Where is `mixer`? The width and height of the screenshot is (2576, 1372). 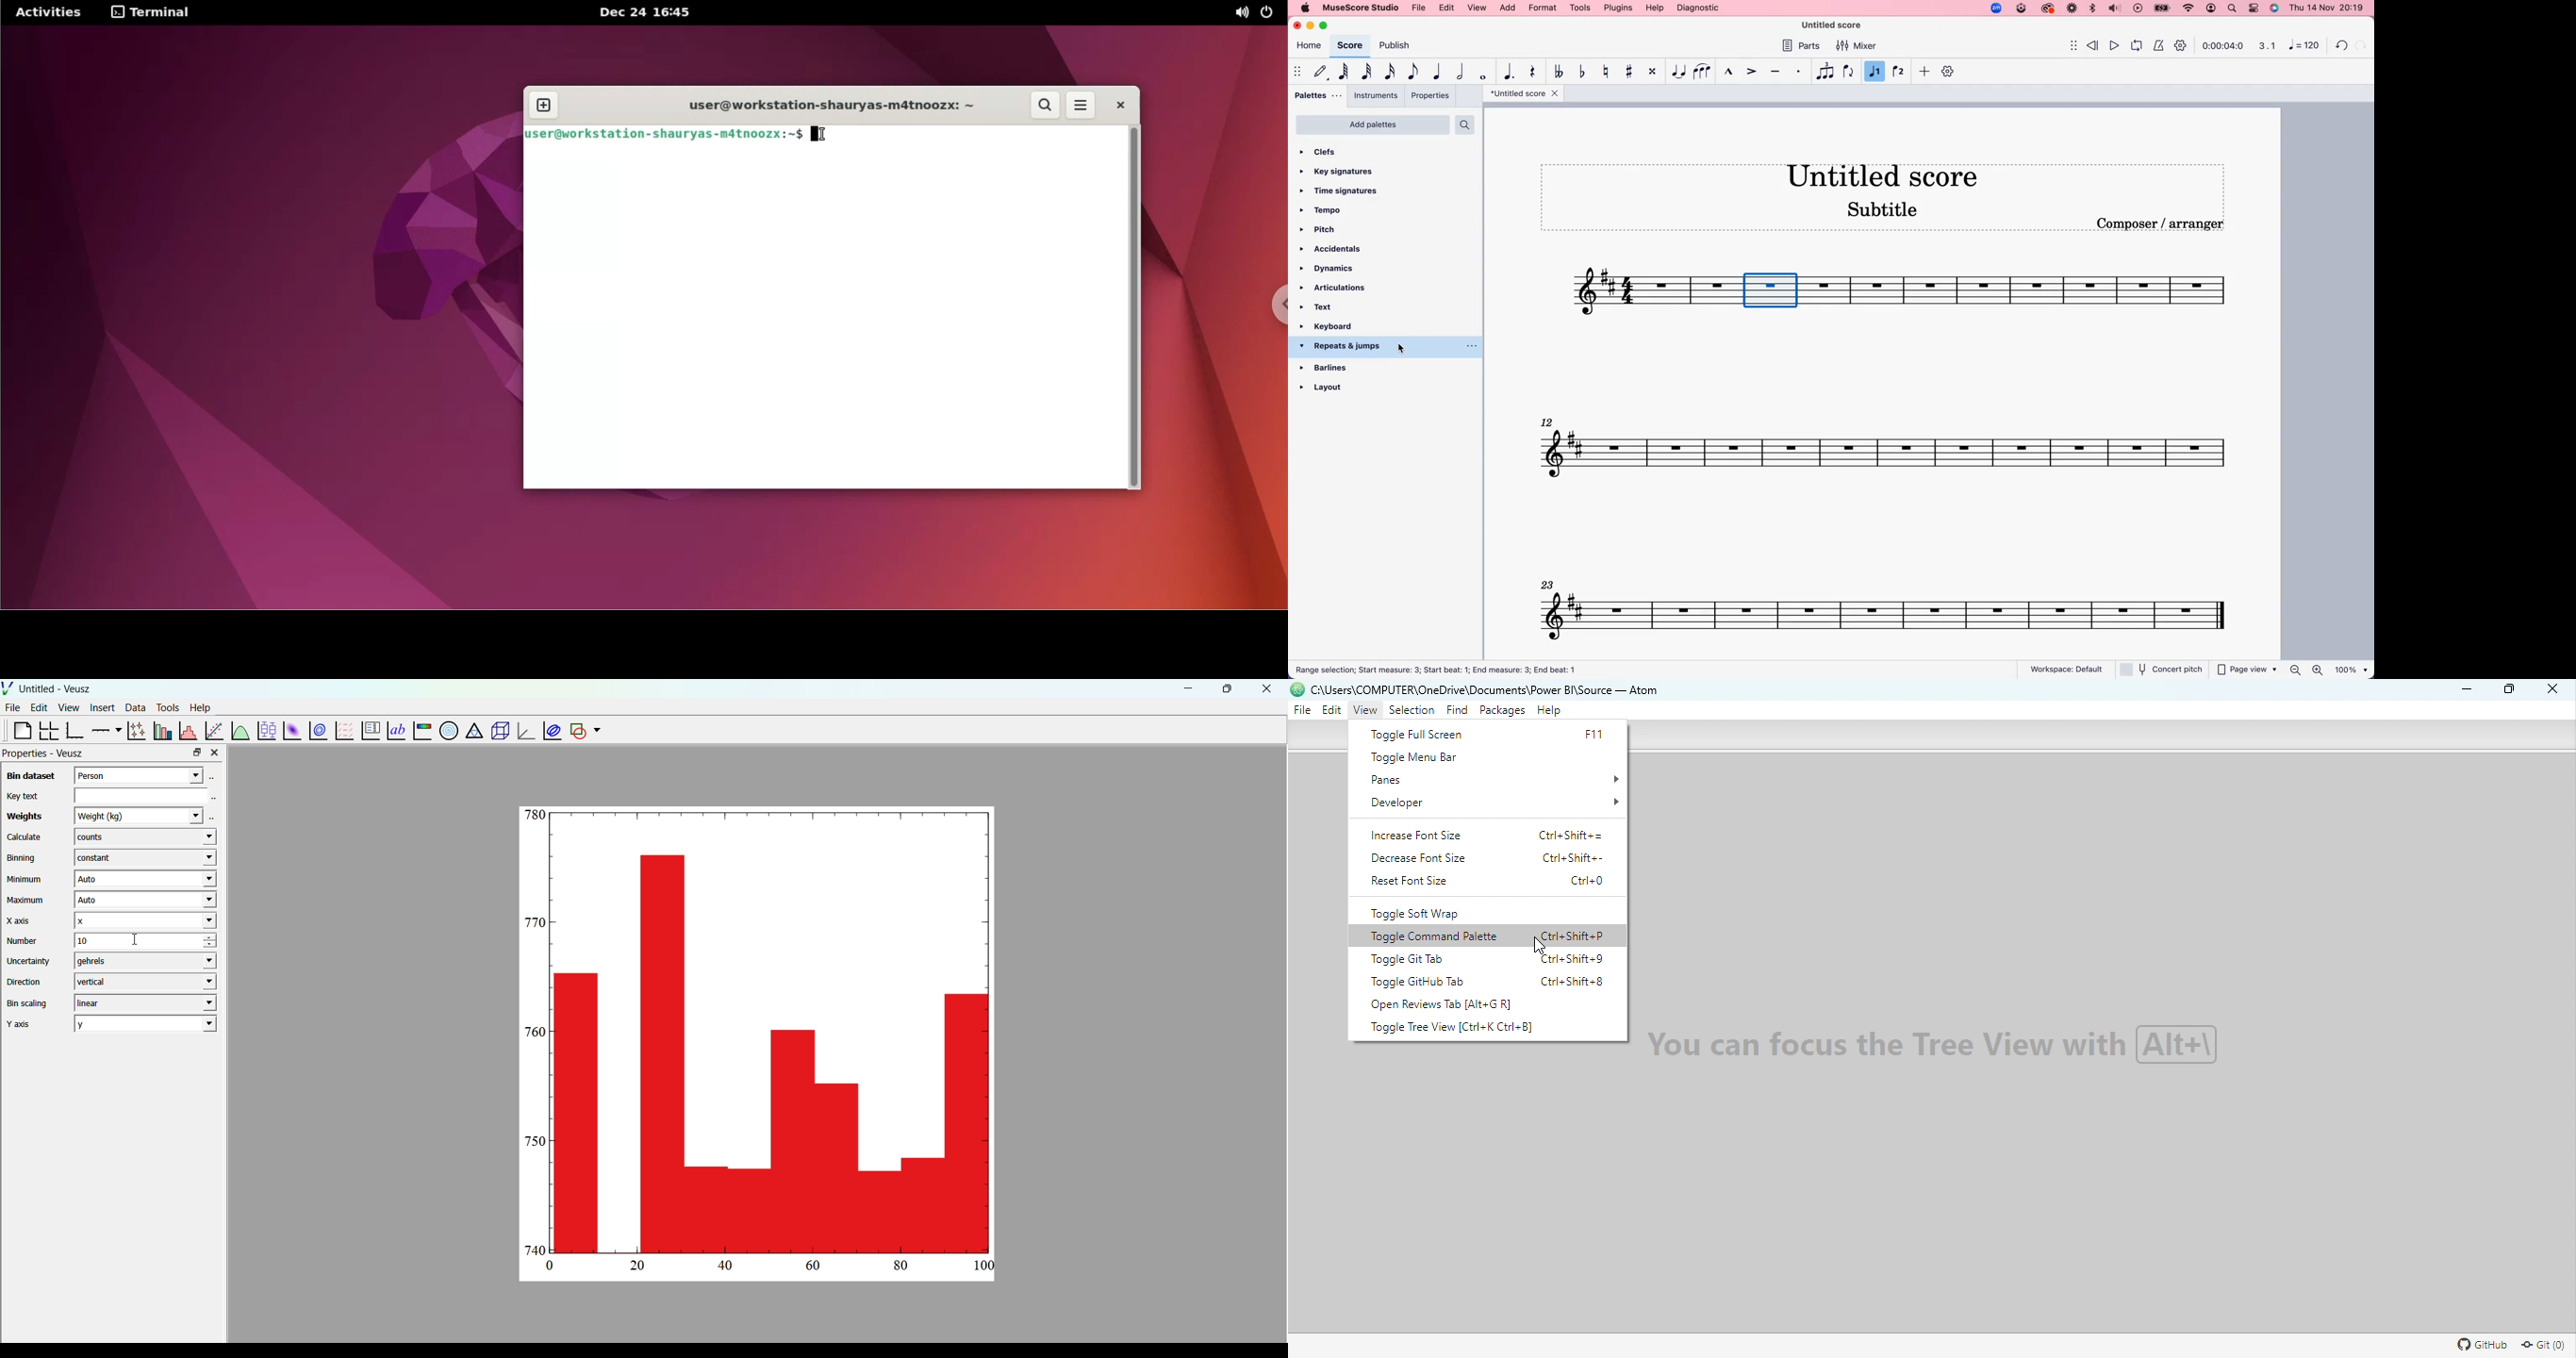
mixer is located at coordinates (1857, 47).